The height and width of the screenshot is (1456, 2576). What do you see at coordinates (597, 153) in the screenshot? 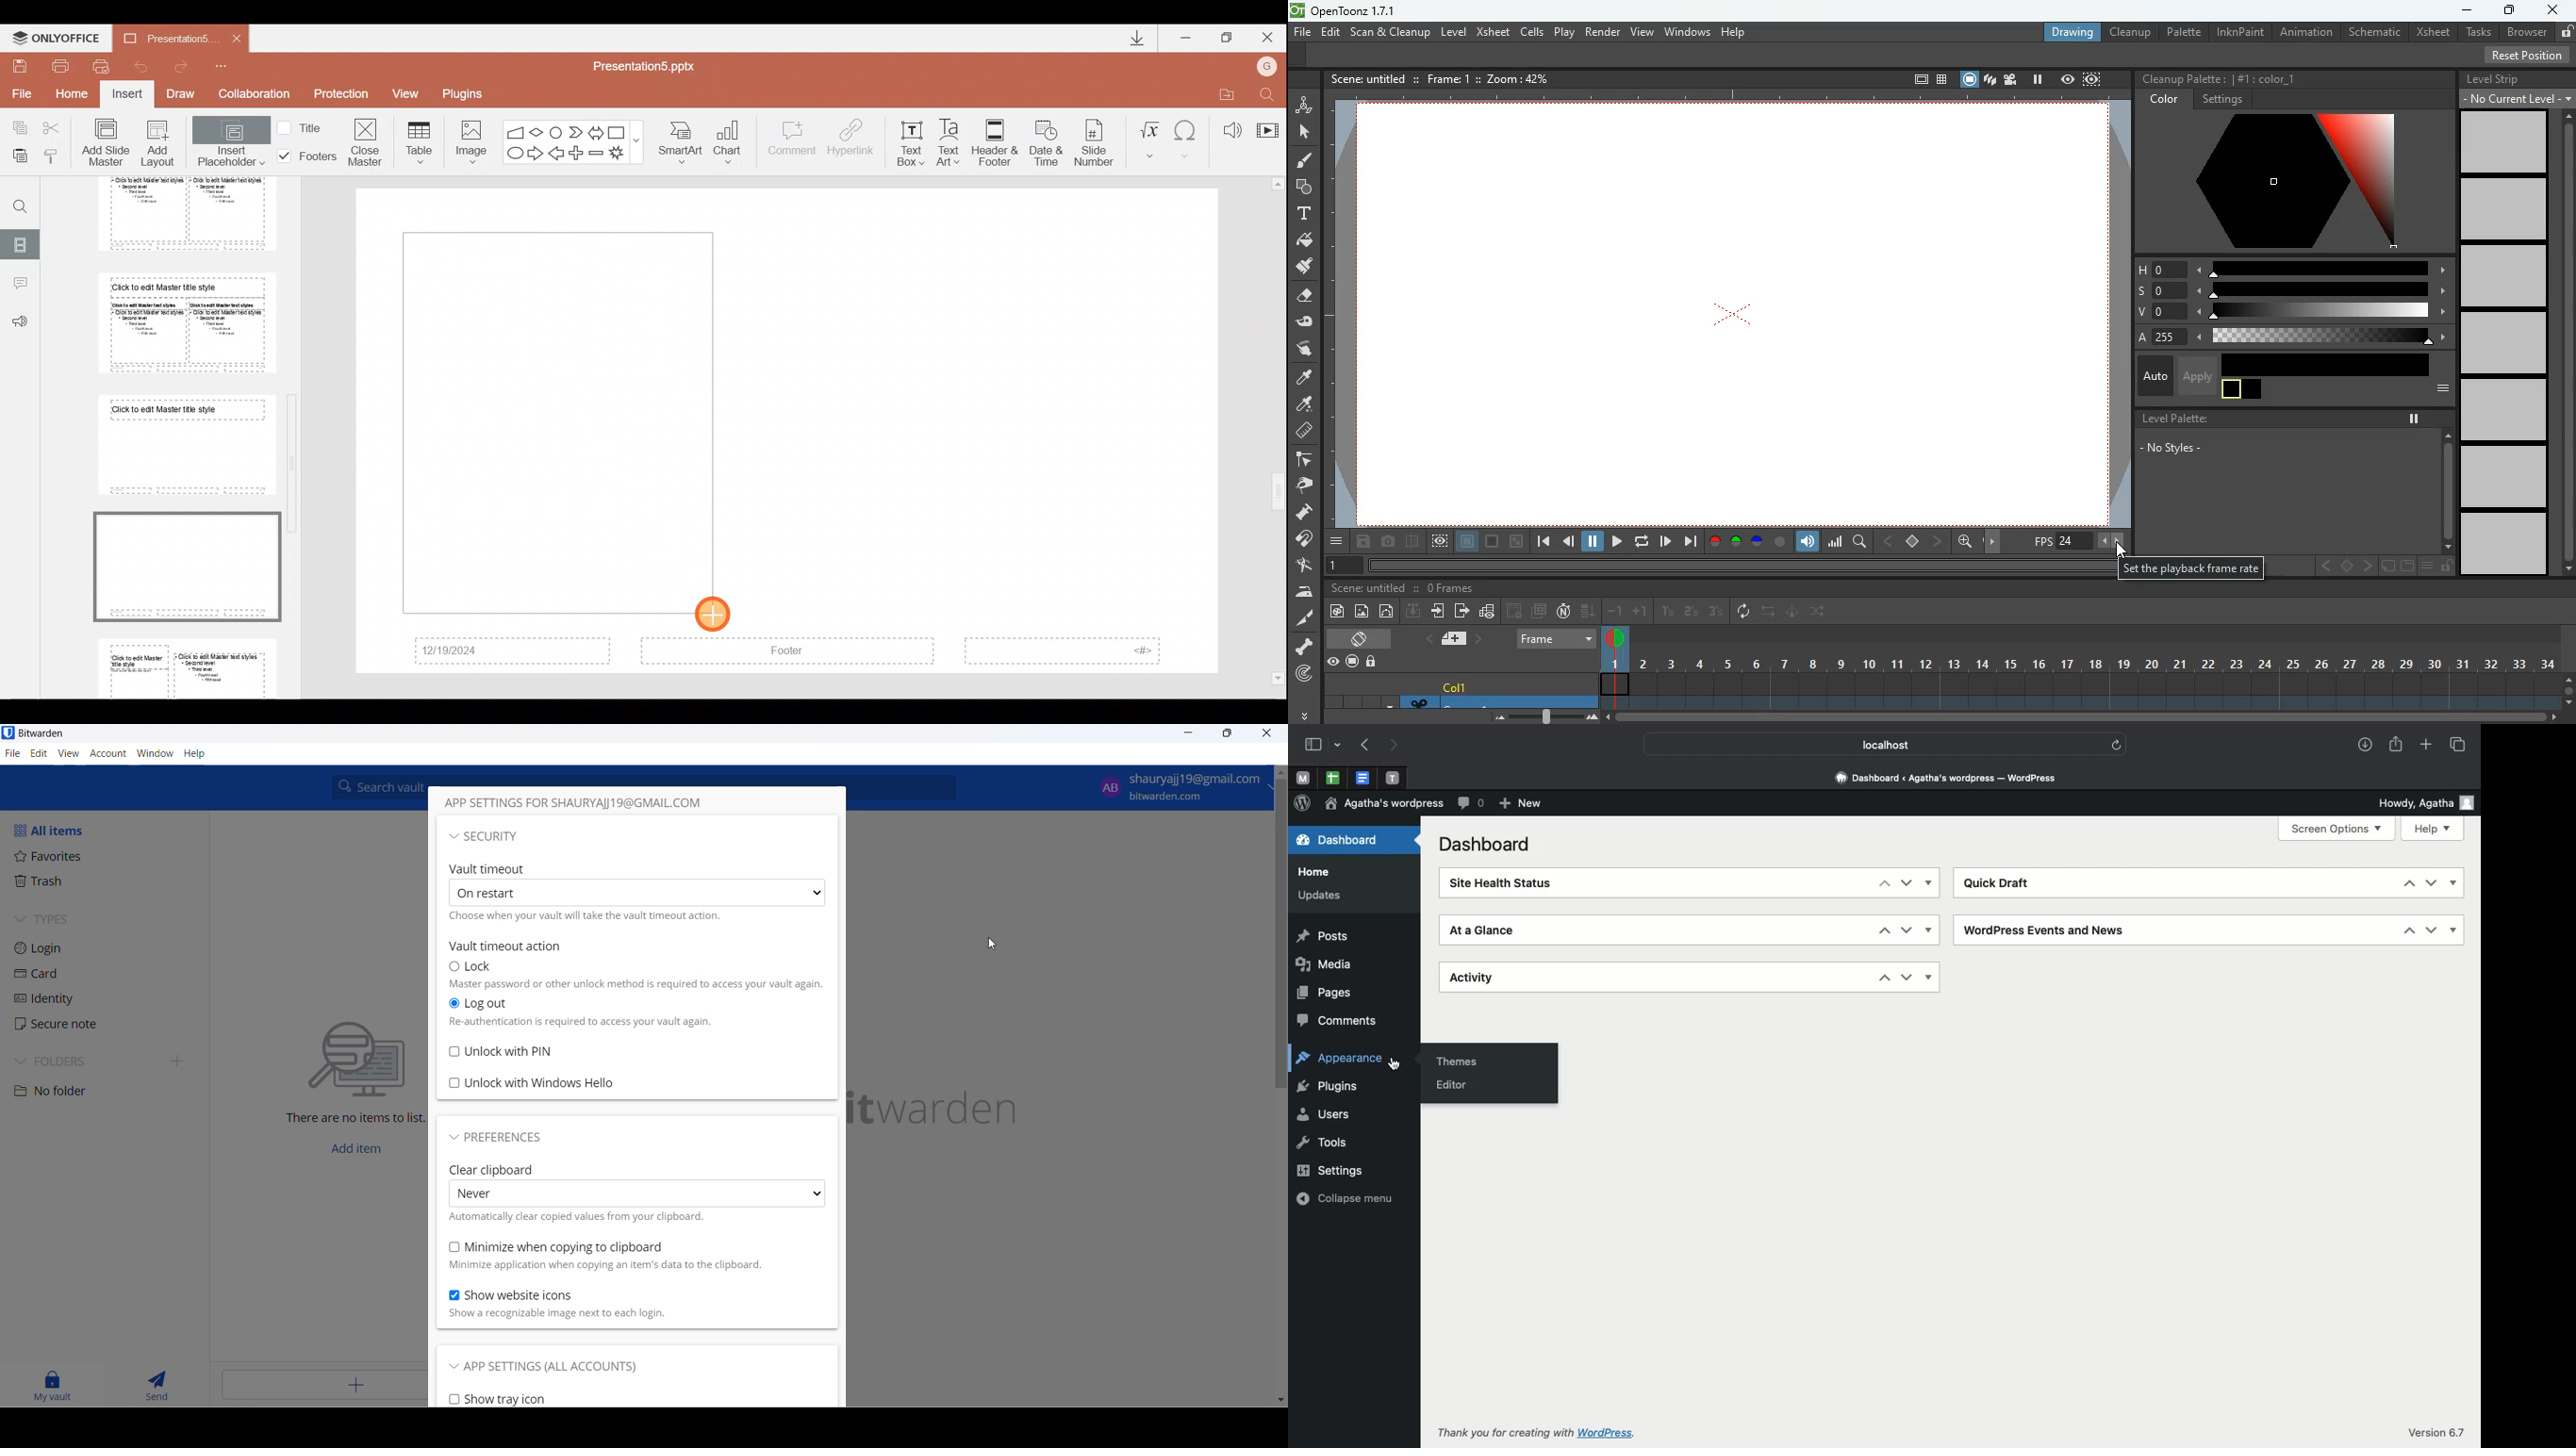
I see `Minus` at bounding box center [597, 153].